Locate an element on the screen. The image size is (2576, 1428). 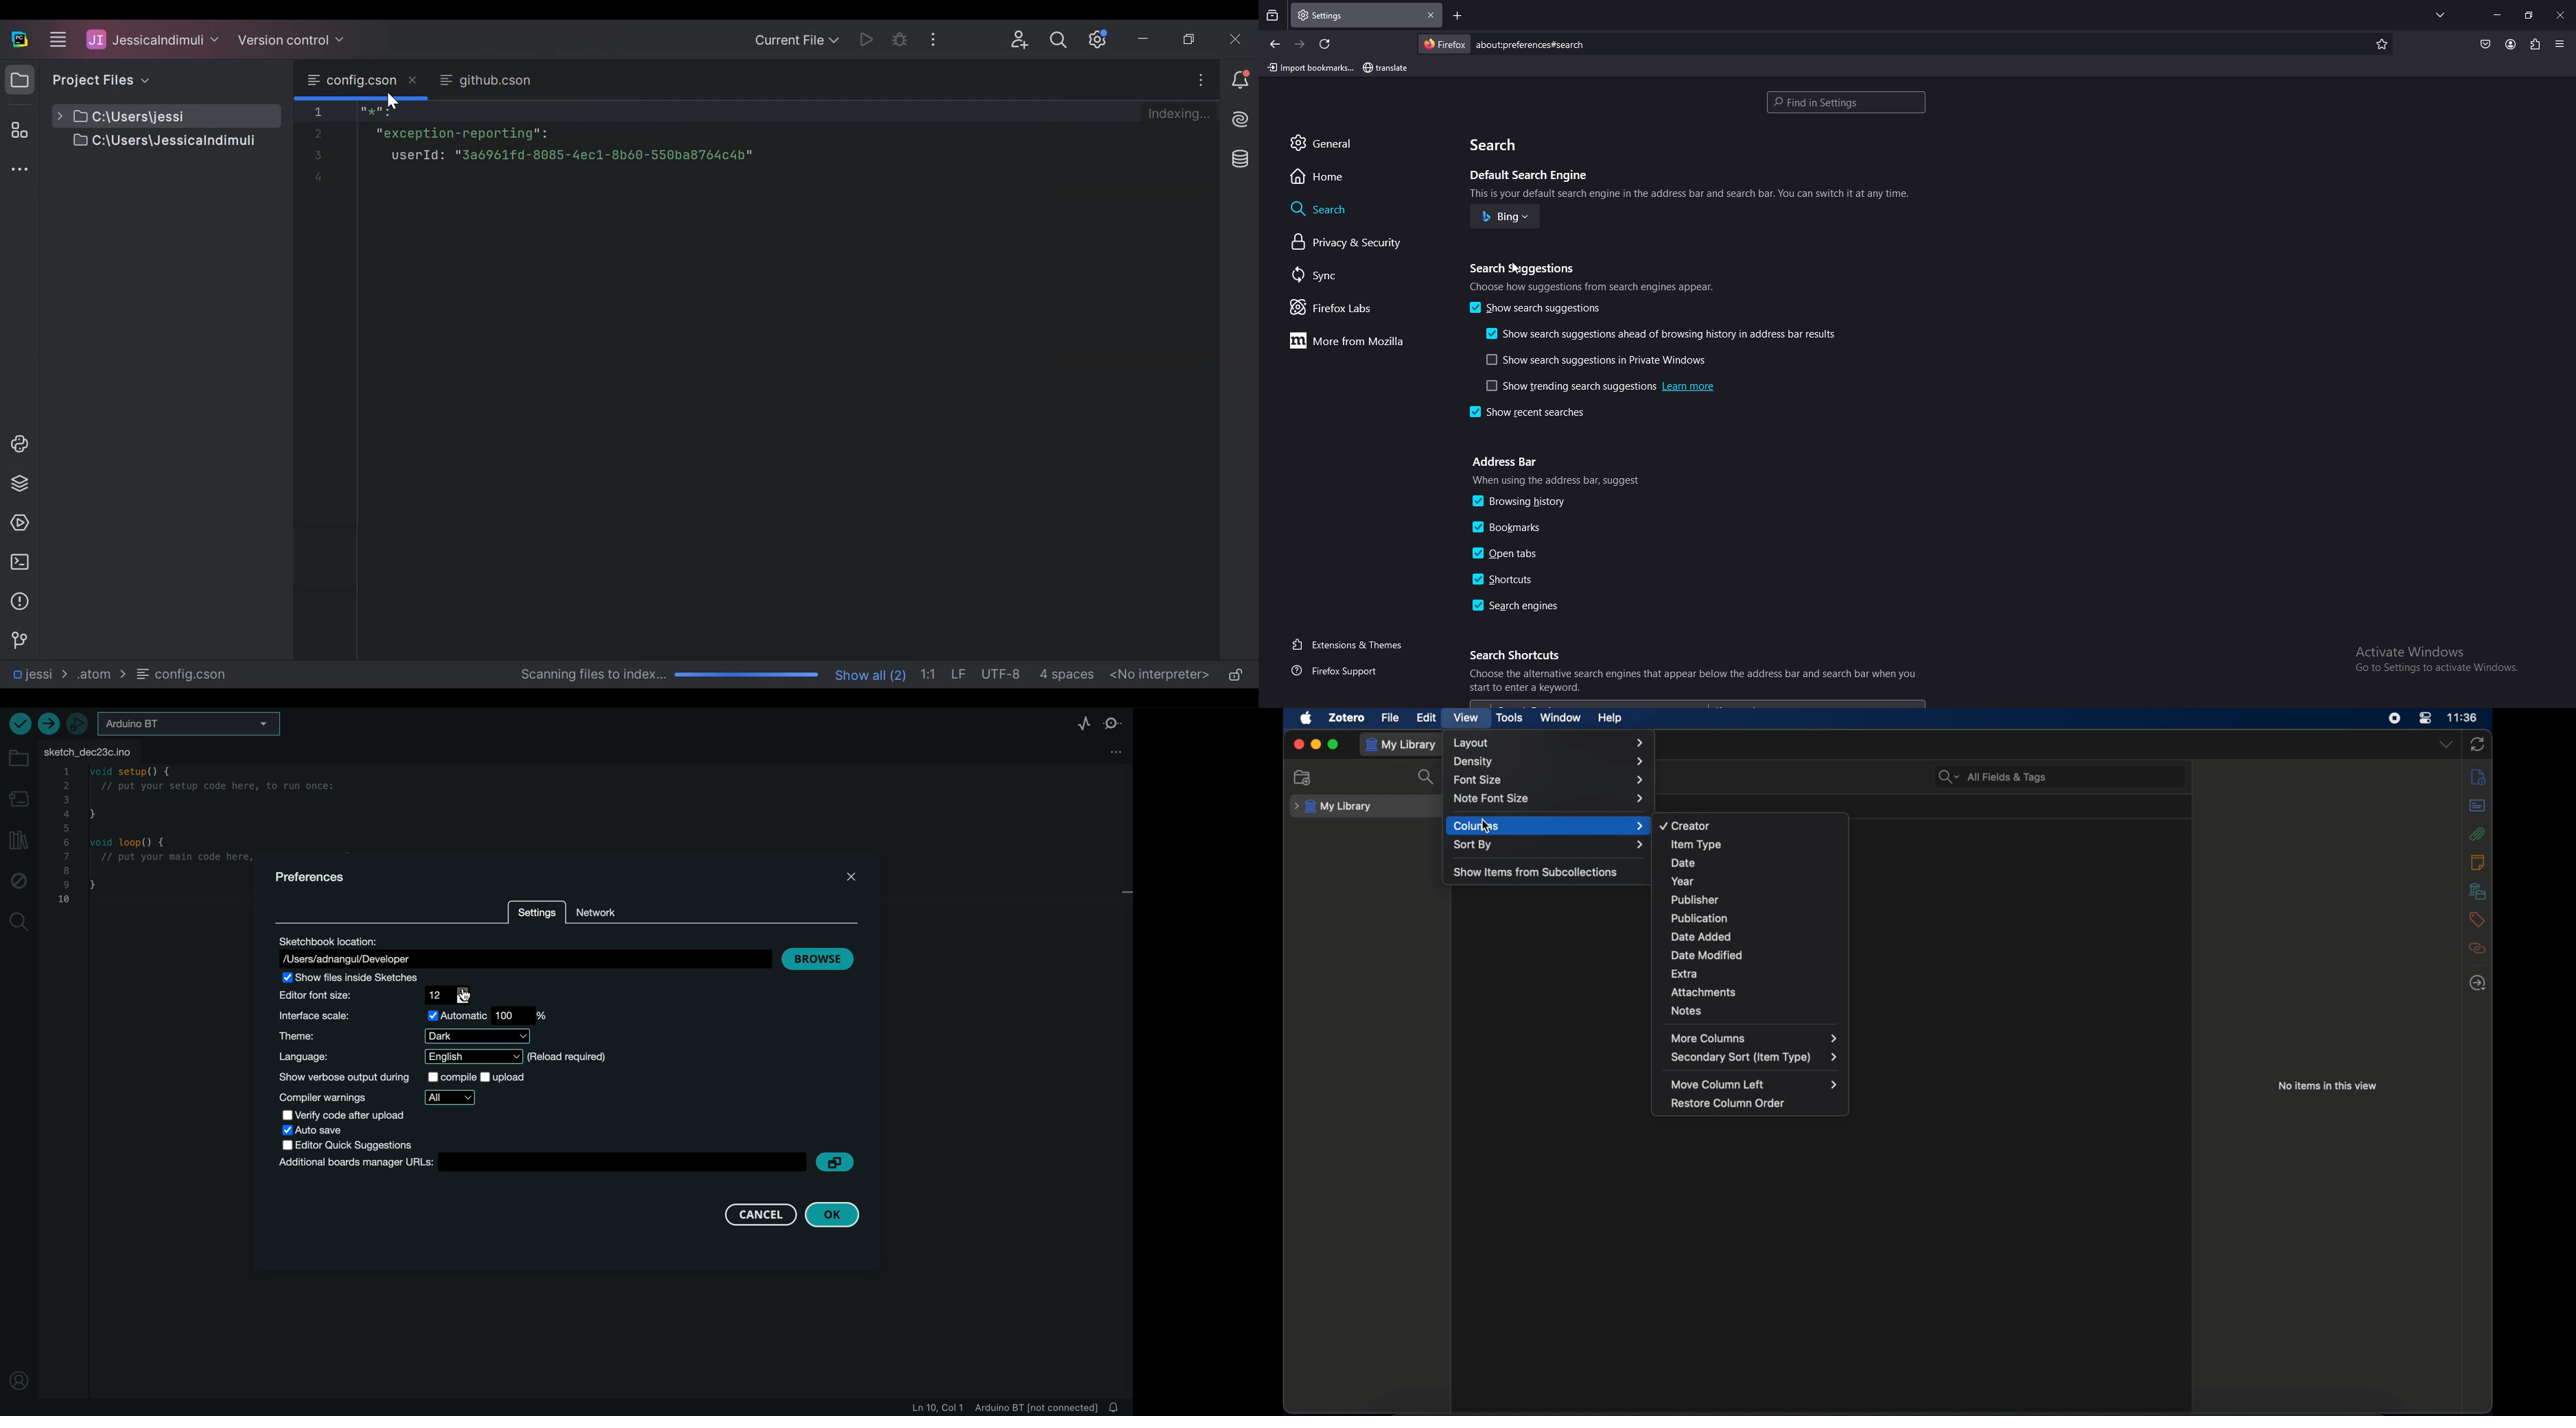
tools is located at coordinates (1510, 718).